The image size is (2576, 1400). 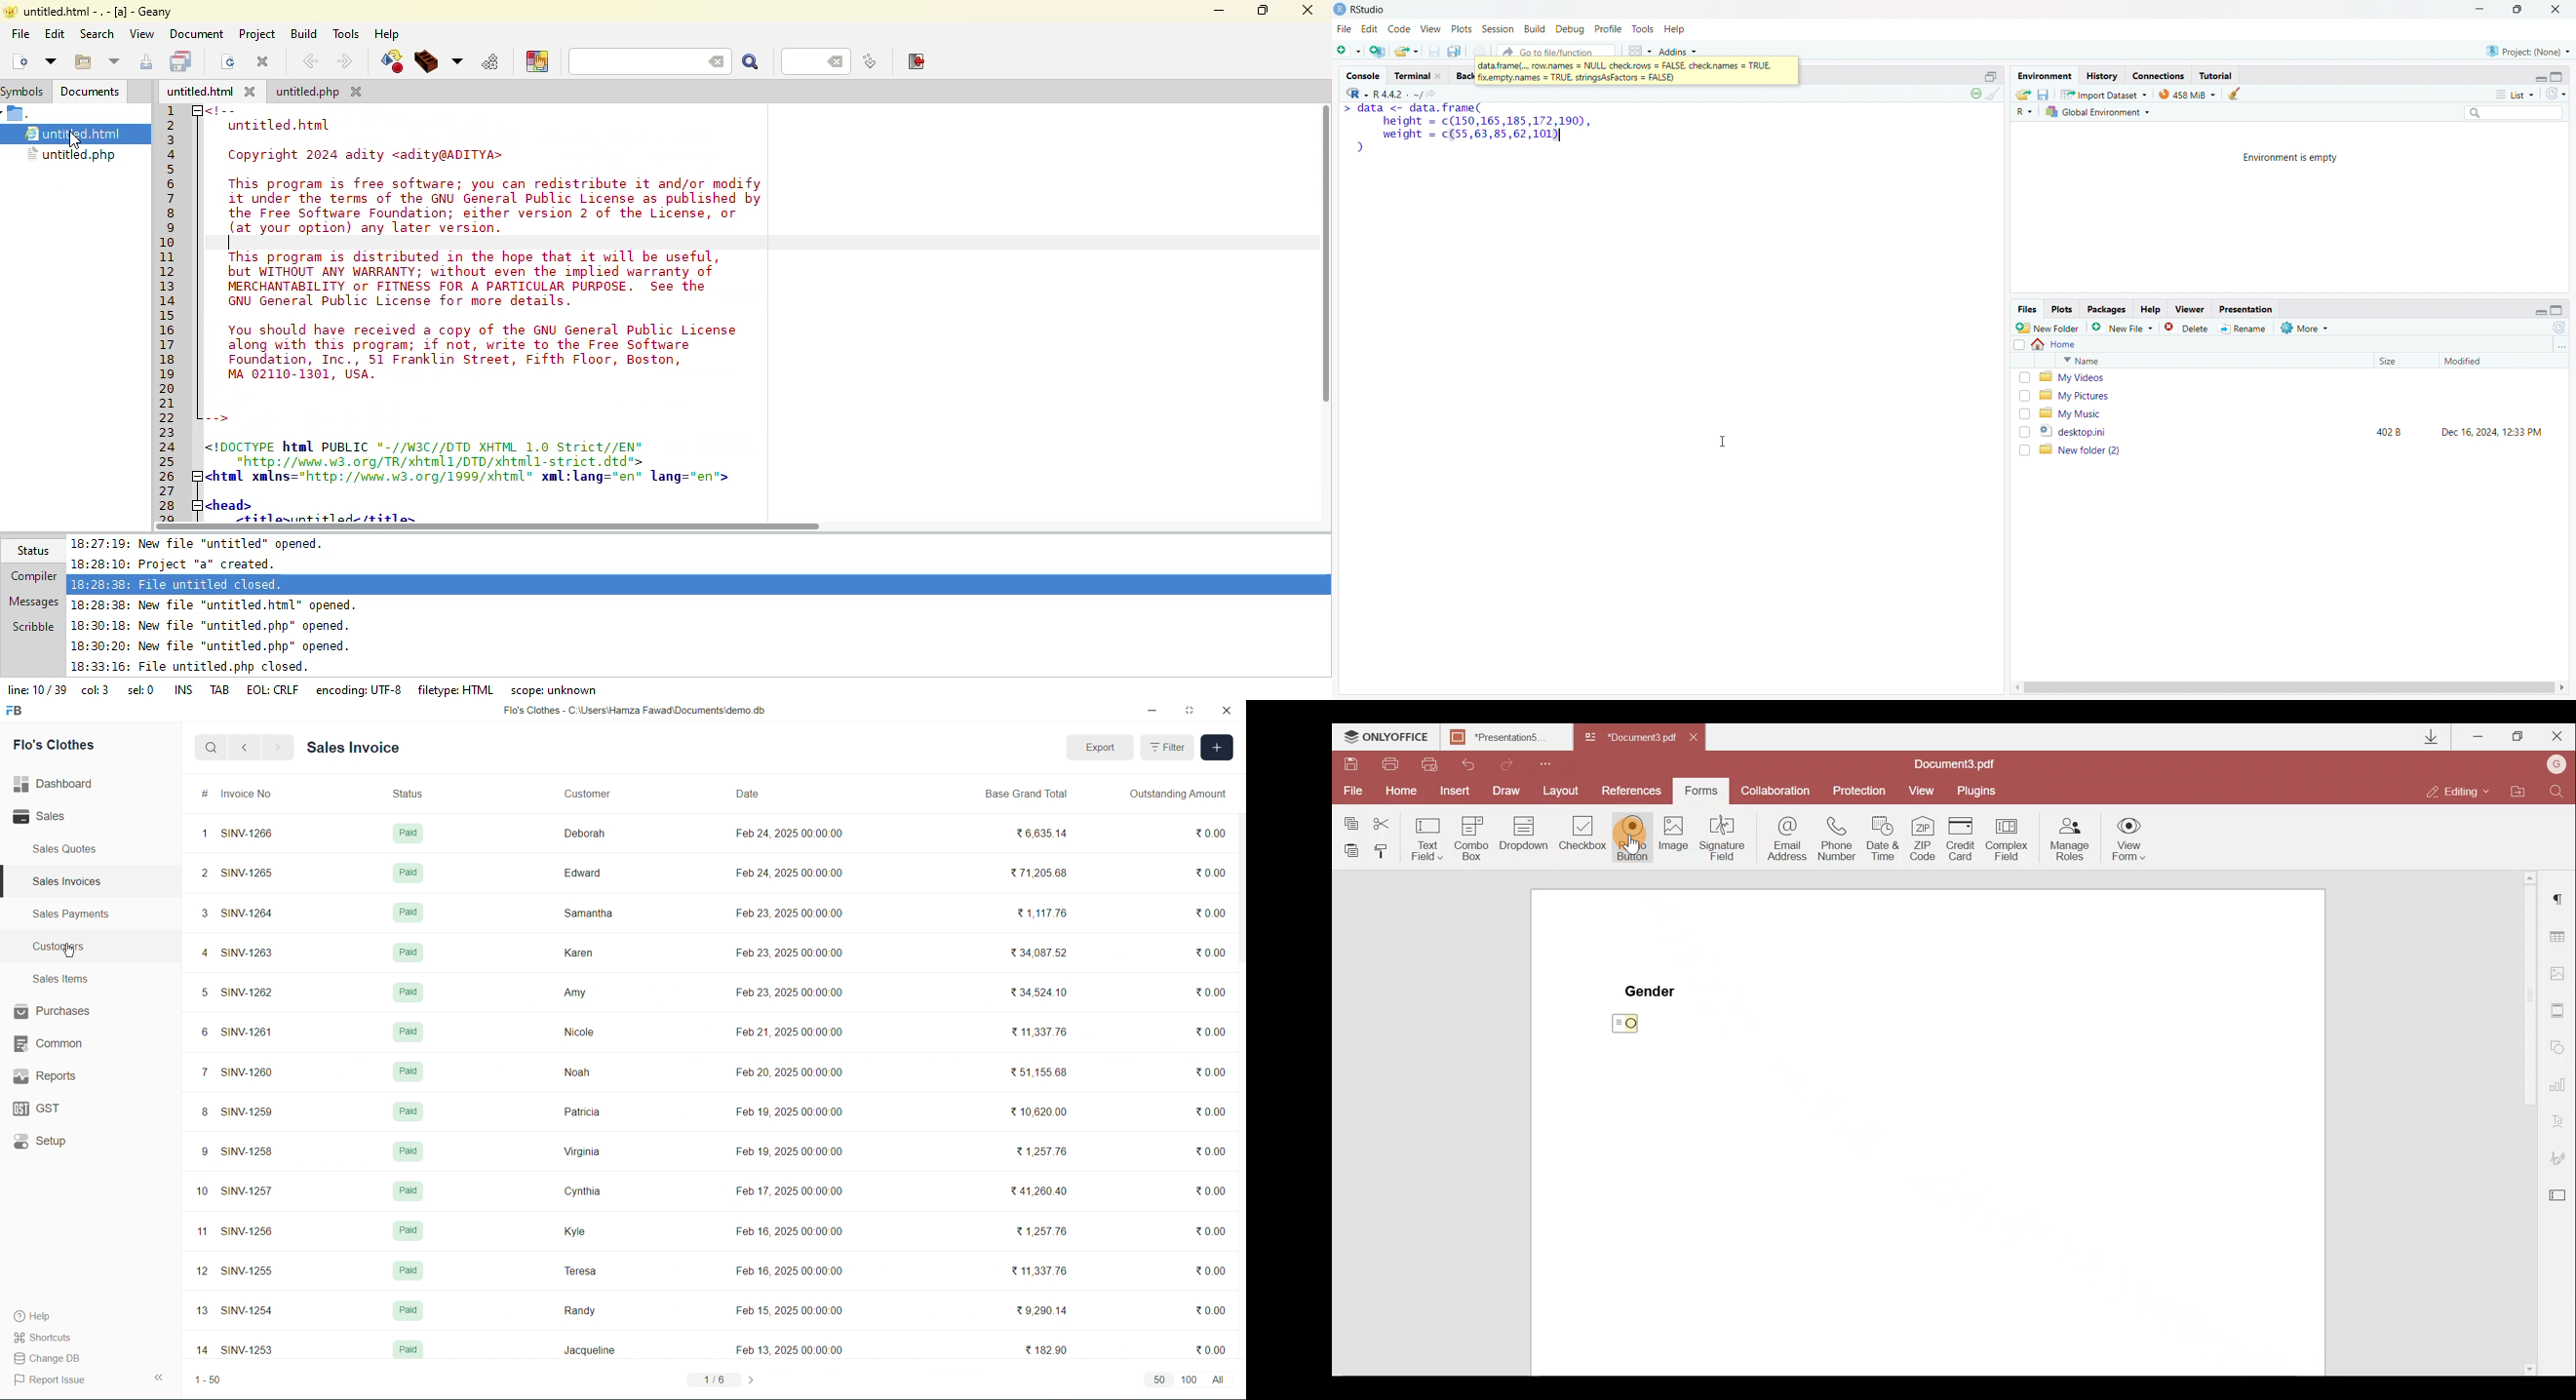 I want to click on 2, so click(x=201, y=871).